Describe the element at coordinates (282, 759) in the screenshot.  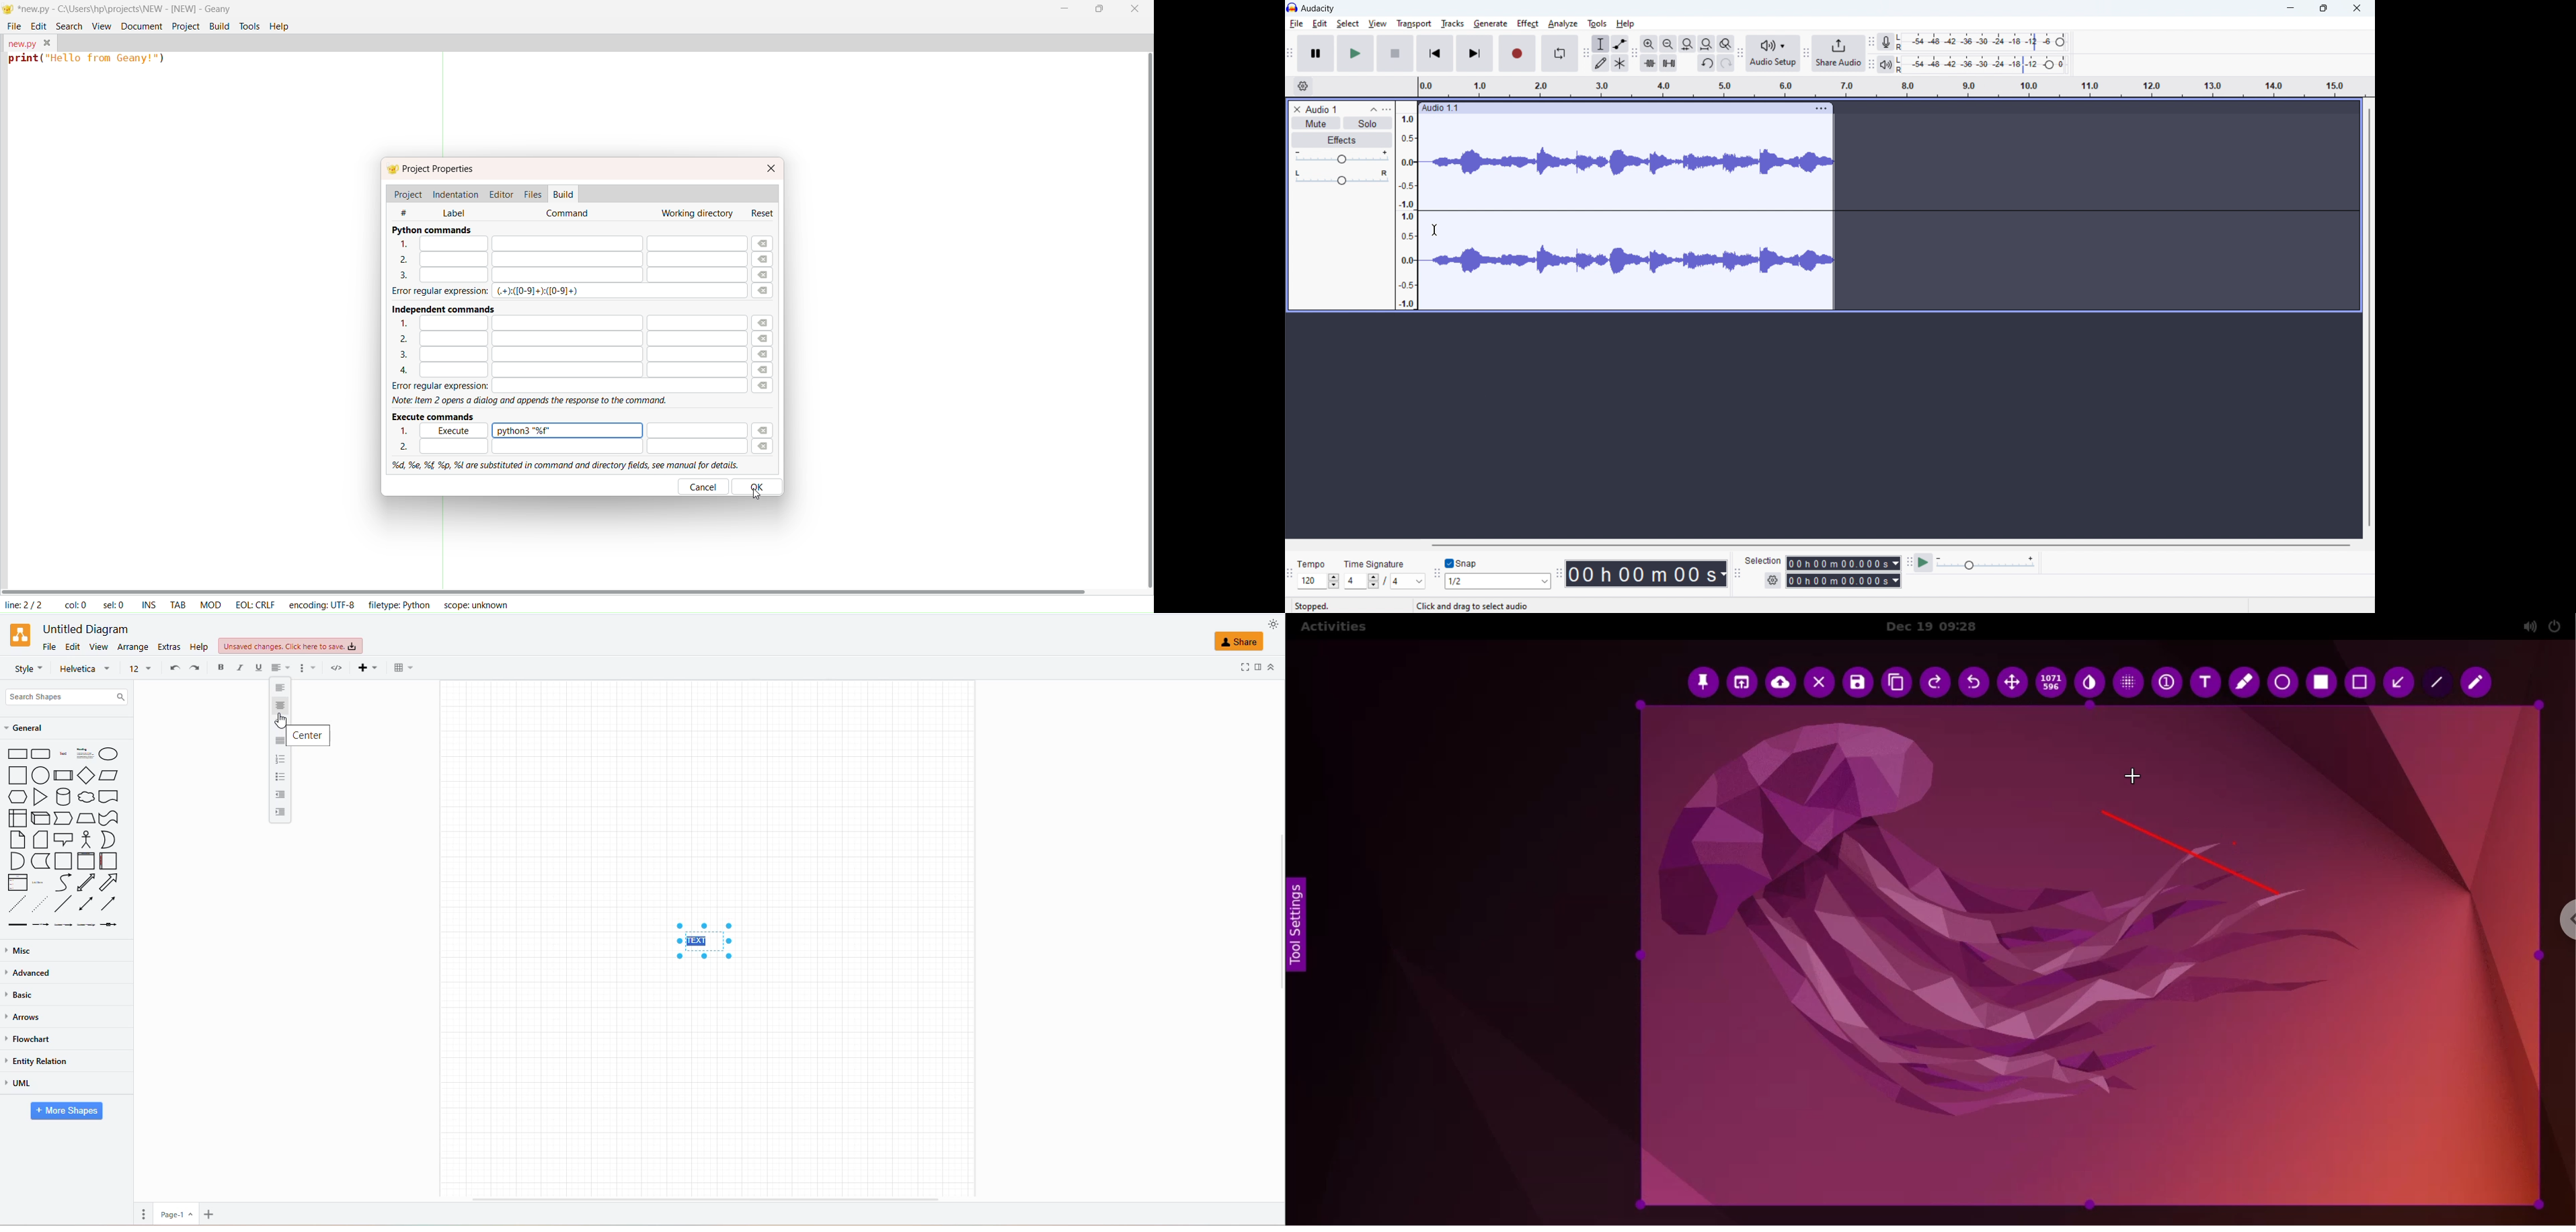
I see `numbered list` at that location.